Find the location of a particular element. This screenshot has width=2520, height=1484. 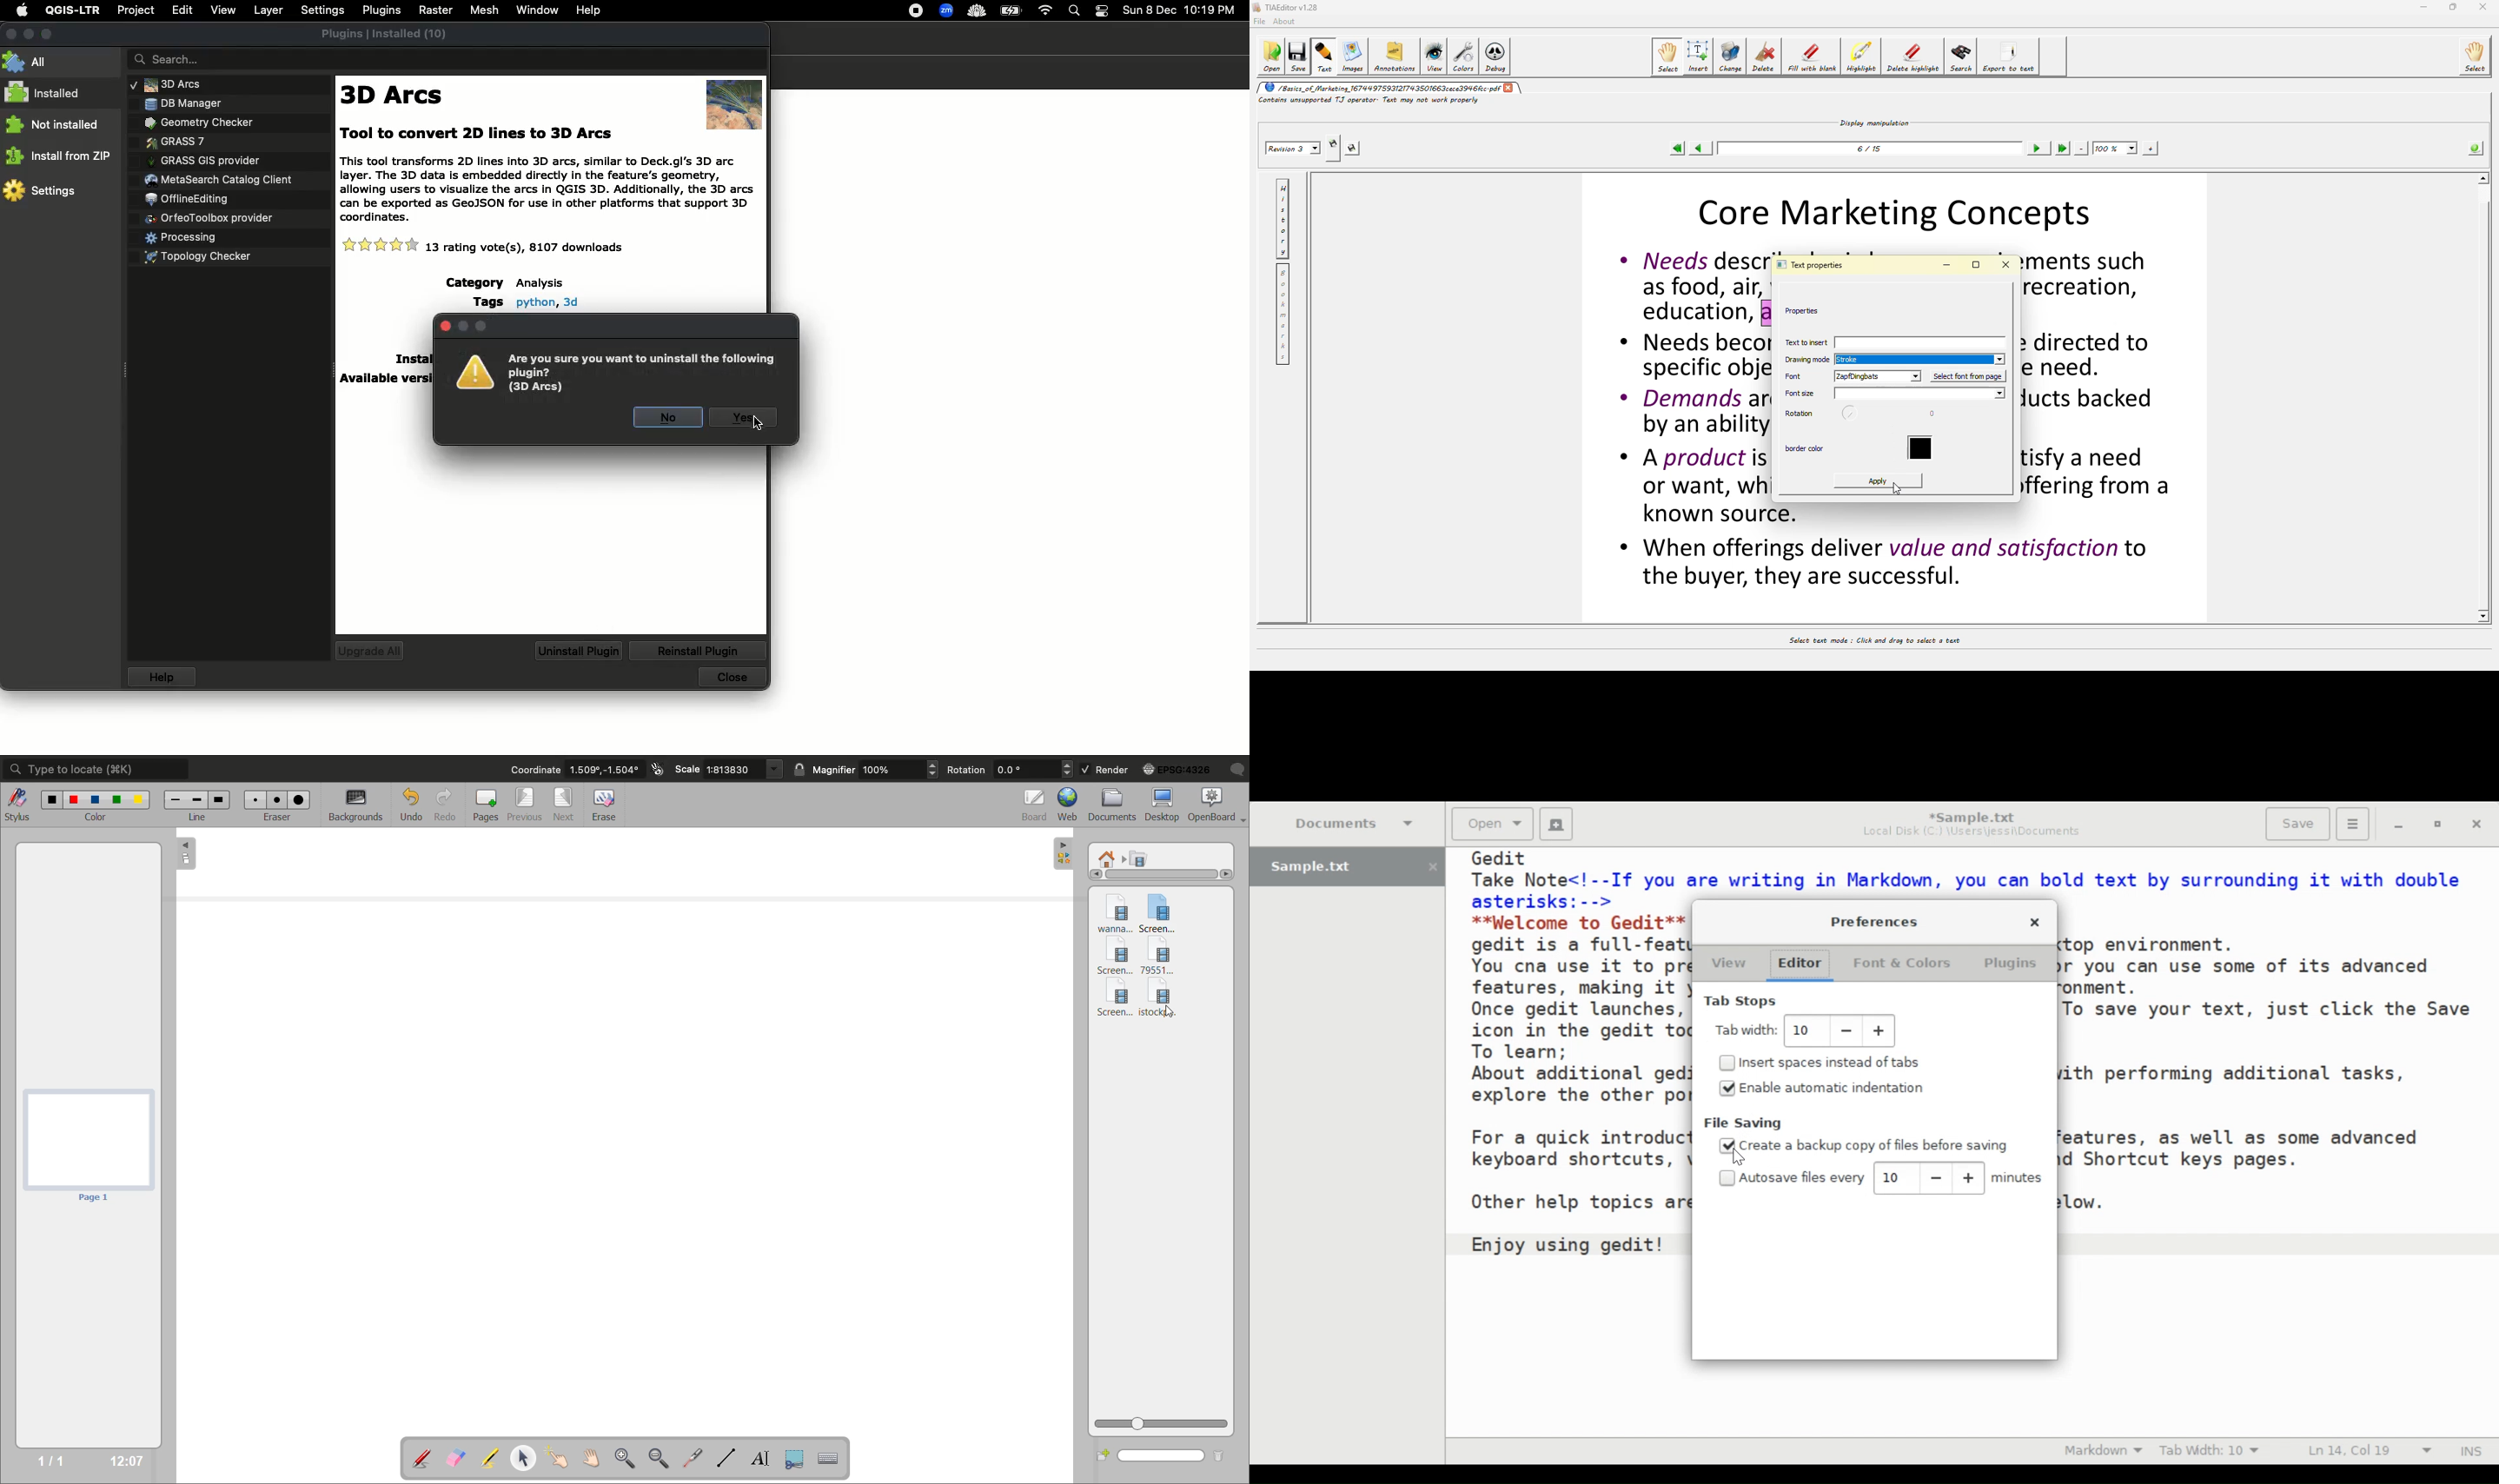

Plugins is located at coordinates (183, 235).